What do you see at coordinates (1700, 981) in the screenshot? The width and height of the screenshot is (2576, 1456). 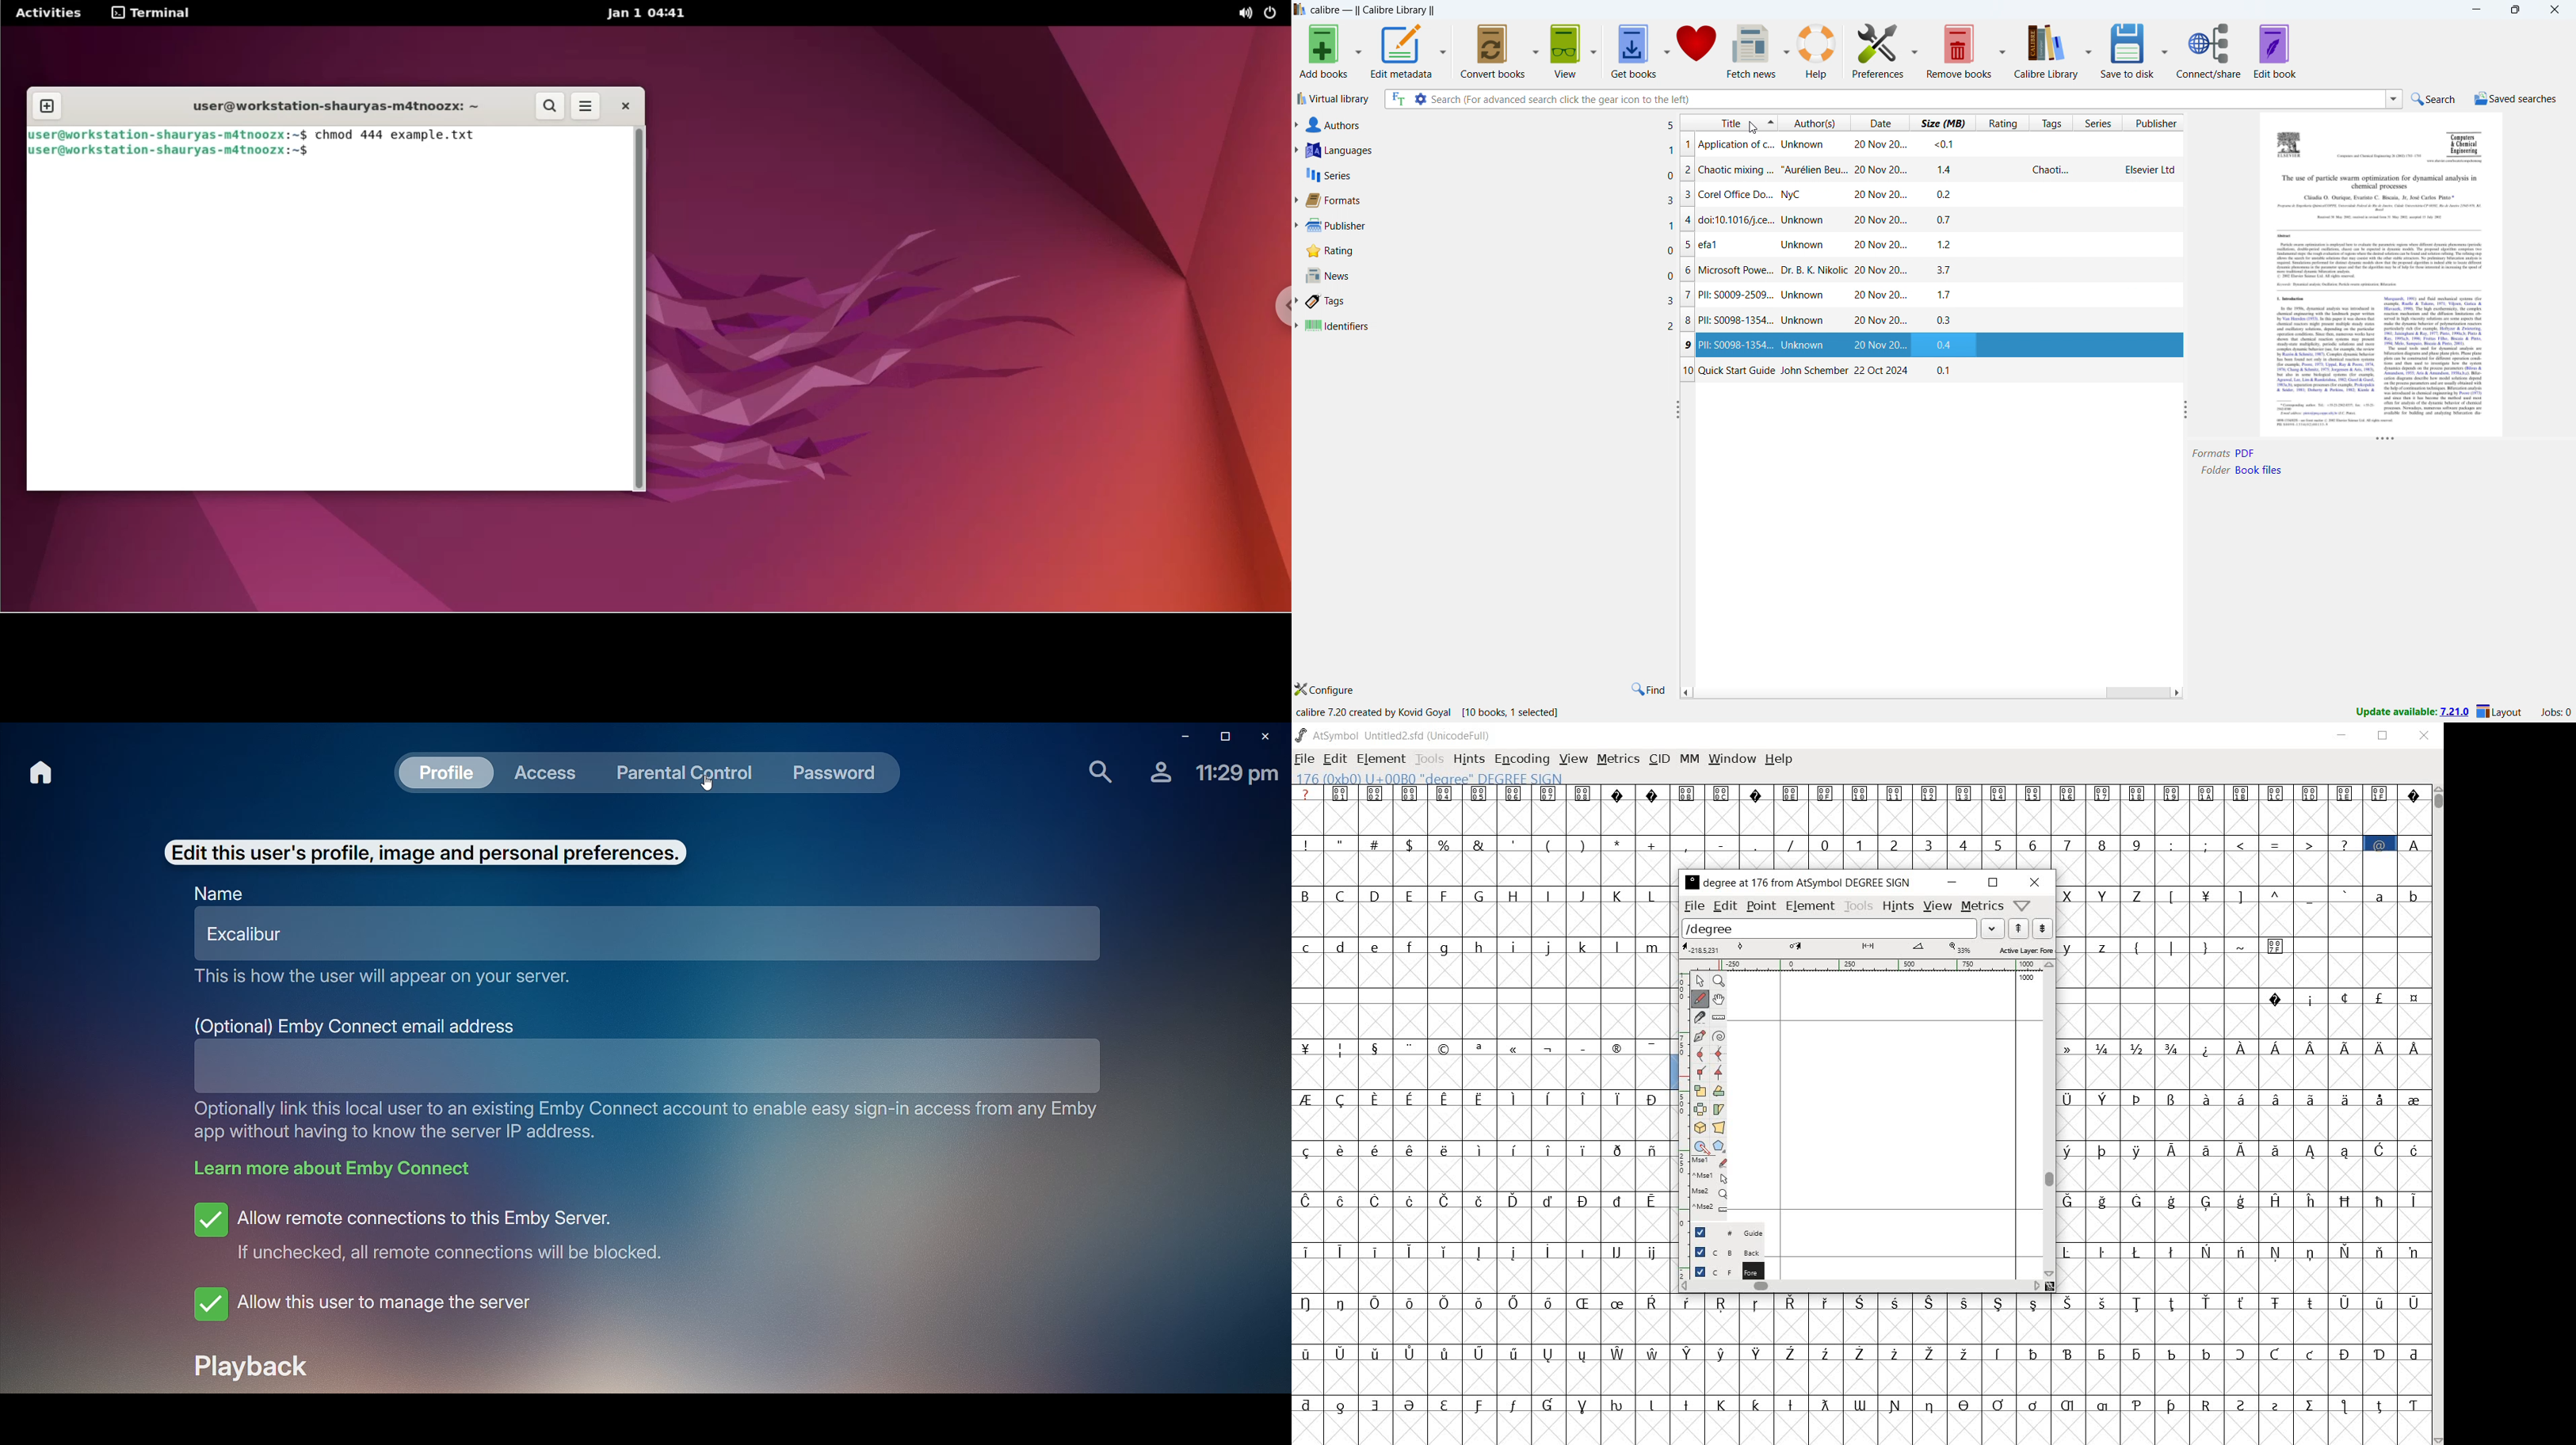 I see `pointer` at bounding box center [1700, 981].